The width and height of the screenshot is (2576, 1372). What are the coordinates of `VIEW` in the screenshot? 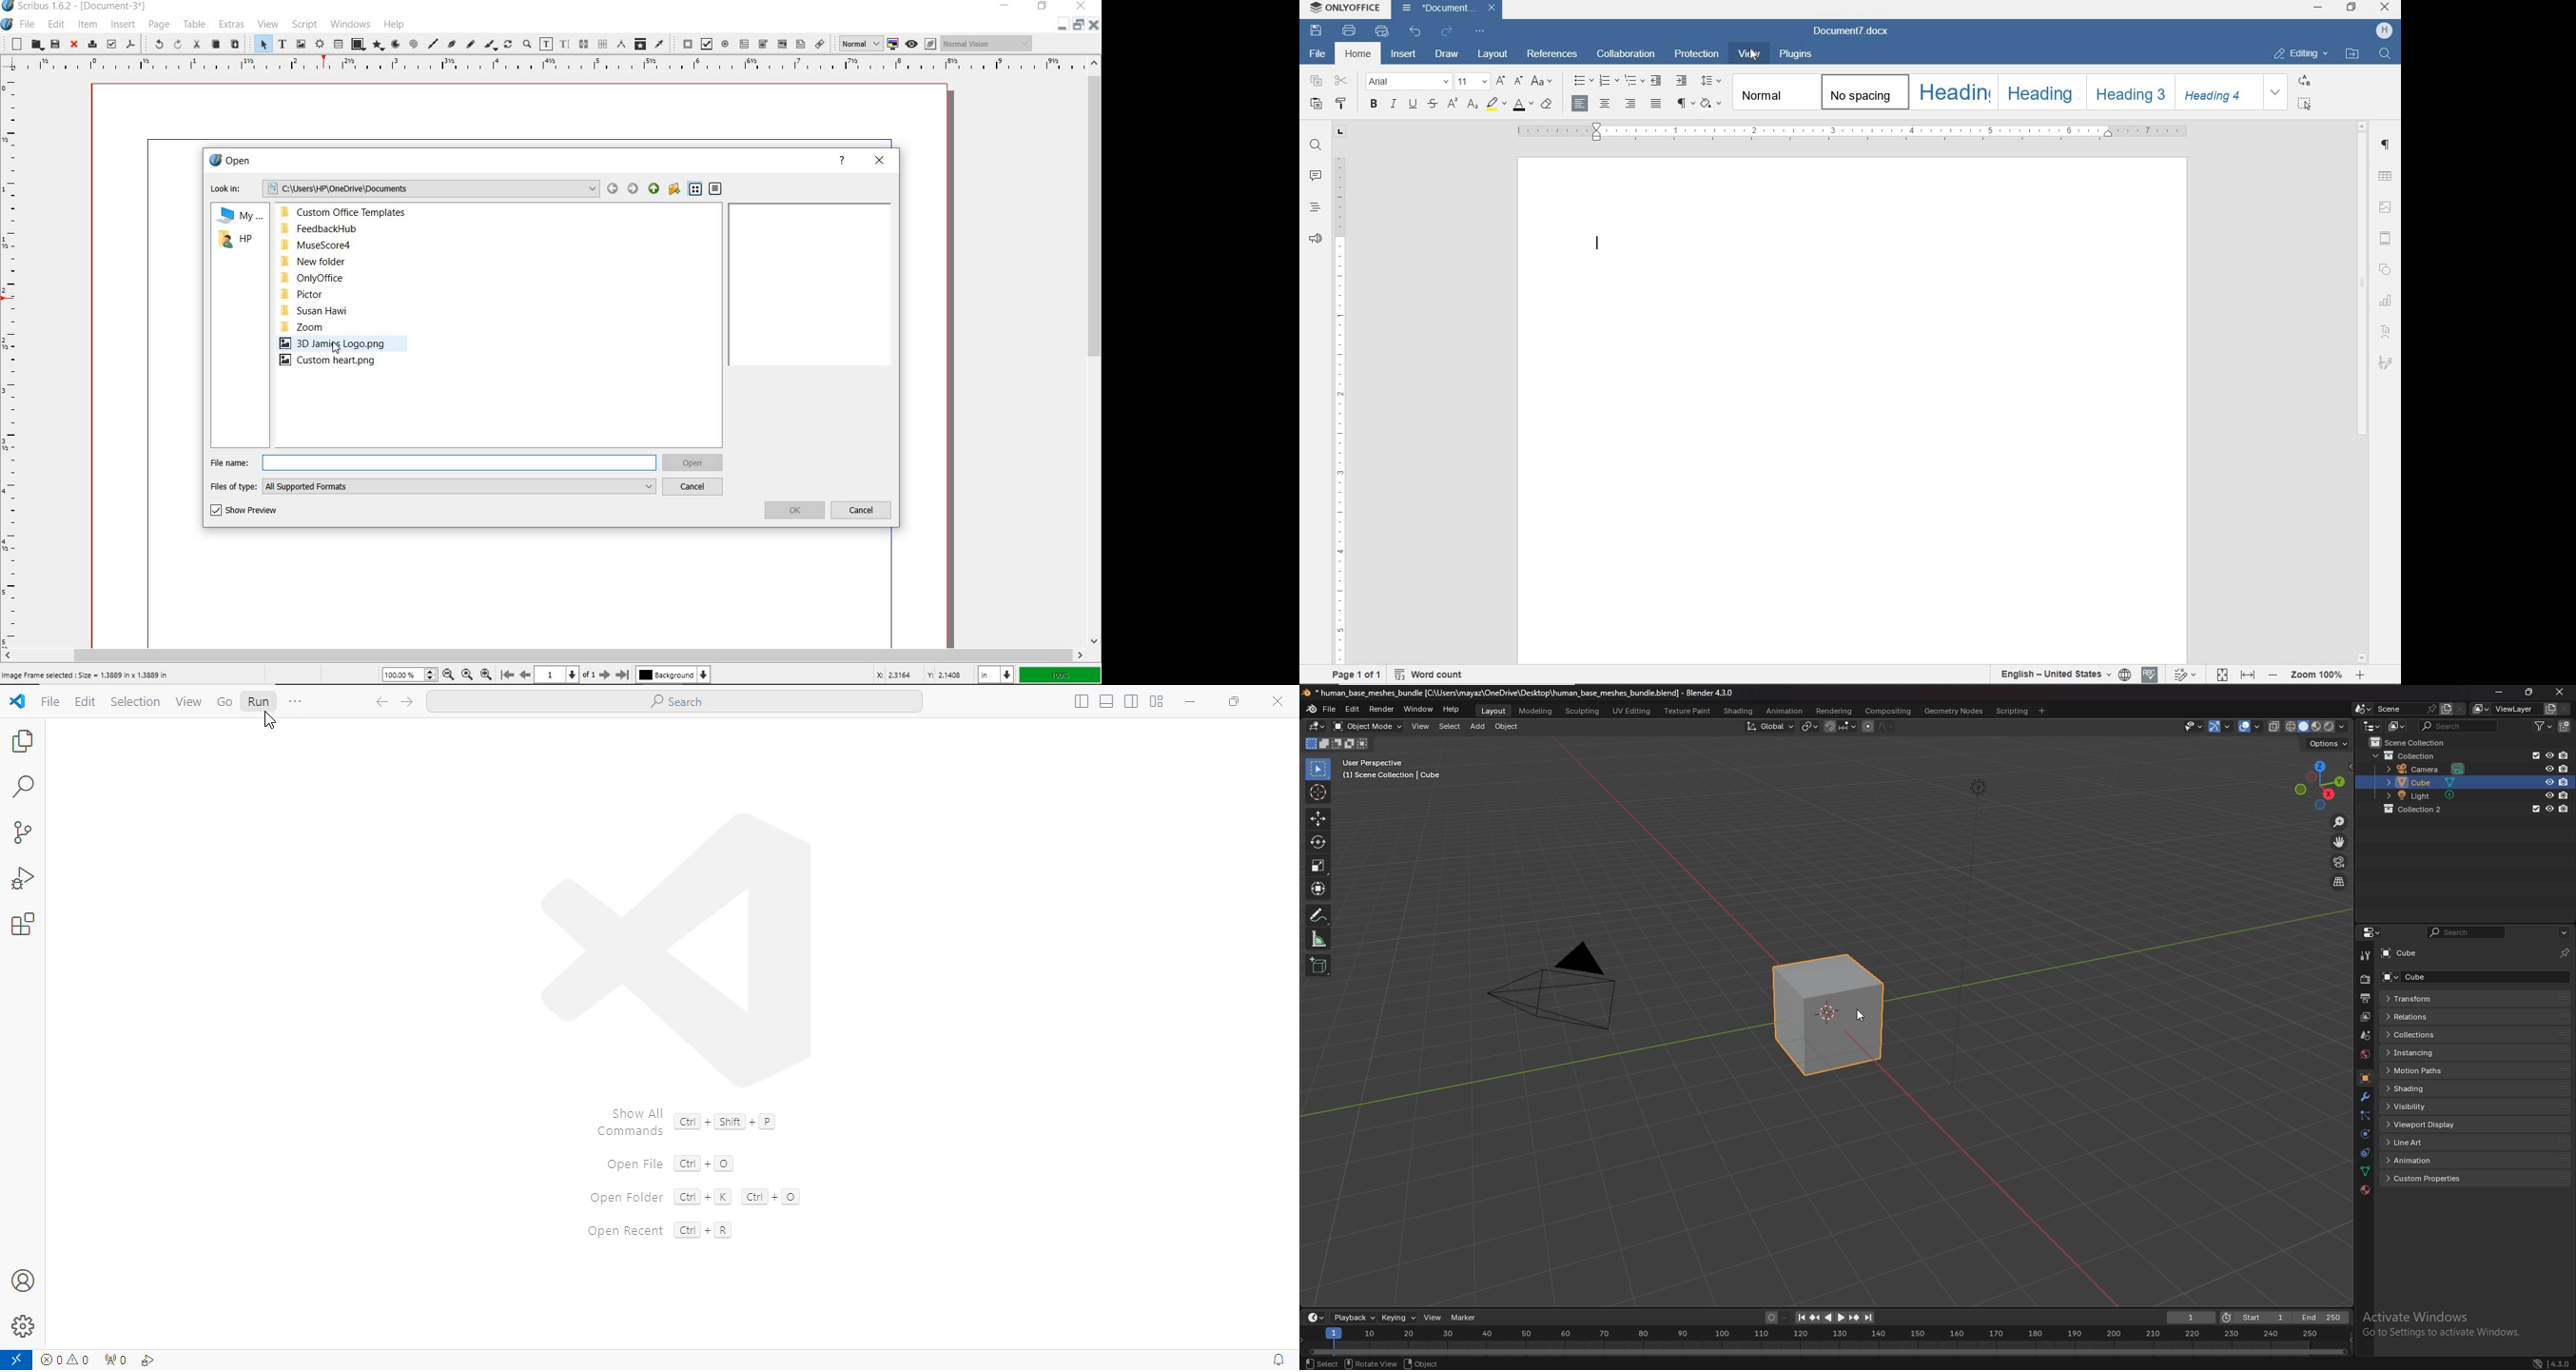 It's located at (269, 23).